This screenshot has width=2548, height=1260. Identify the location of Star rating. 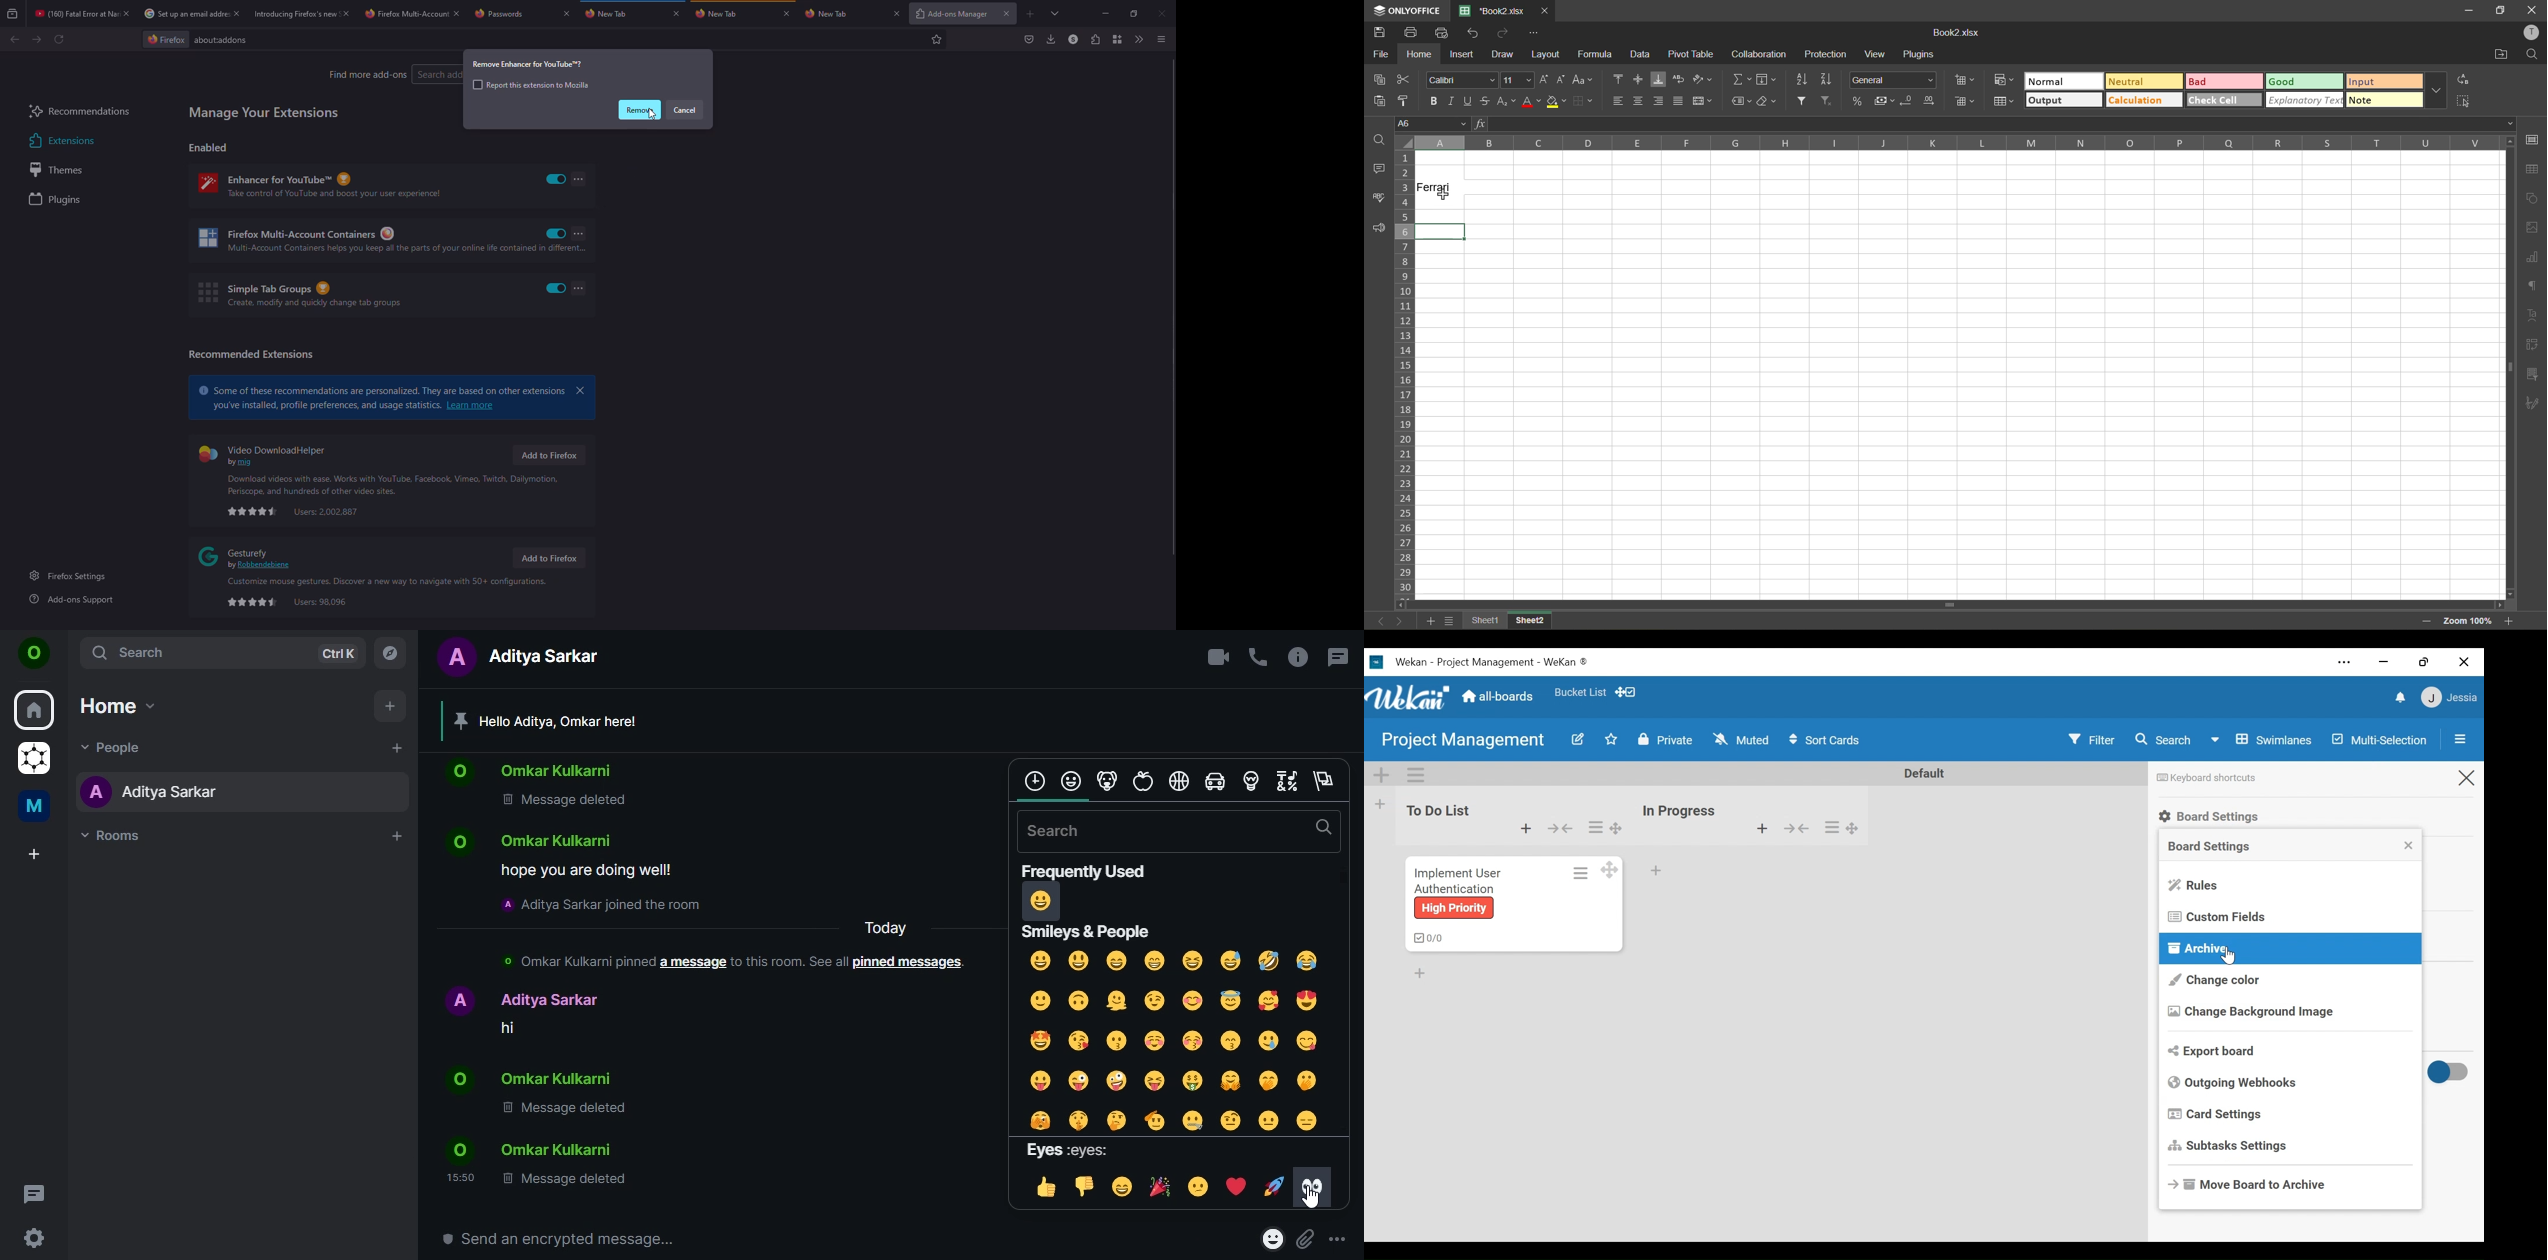
(253, 511).